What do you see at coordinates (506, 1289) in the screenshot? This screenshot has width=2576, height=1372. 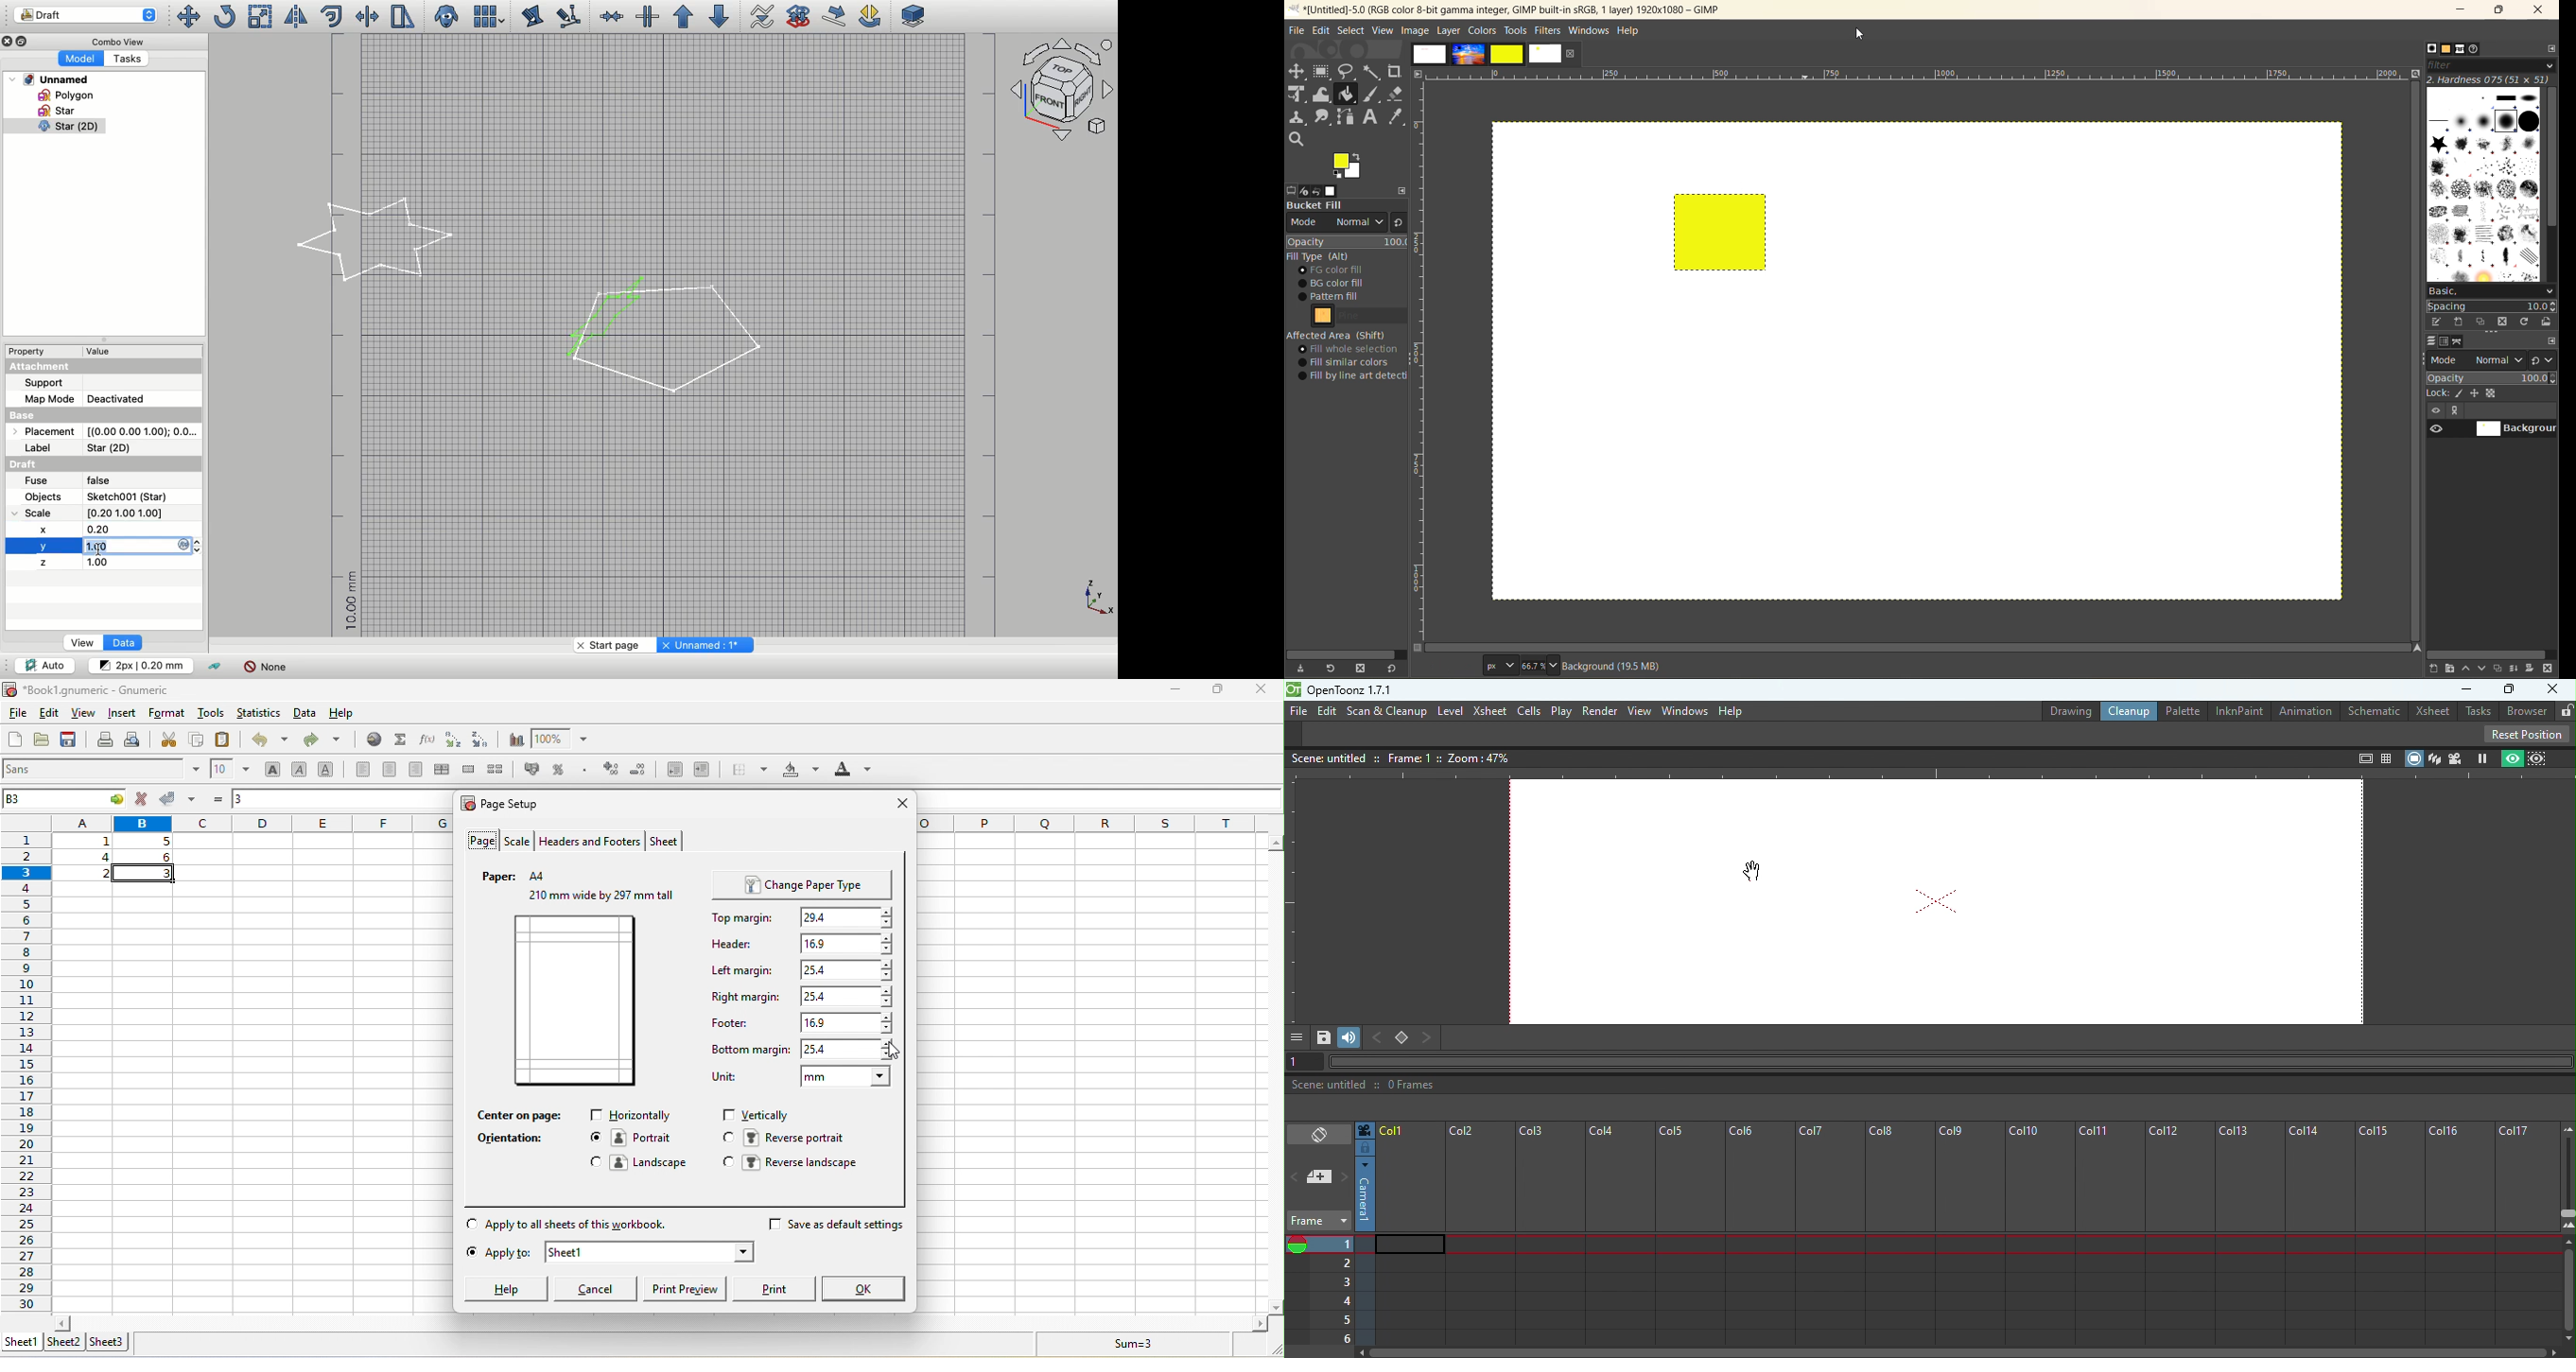 I see `help` at bounding box center [506, 1289].